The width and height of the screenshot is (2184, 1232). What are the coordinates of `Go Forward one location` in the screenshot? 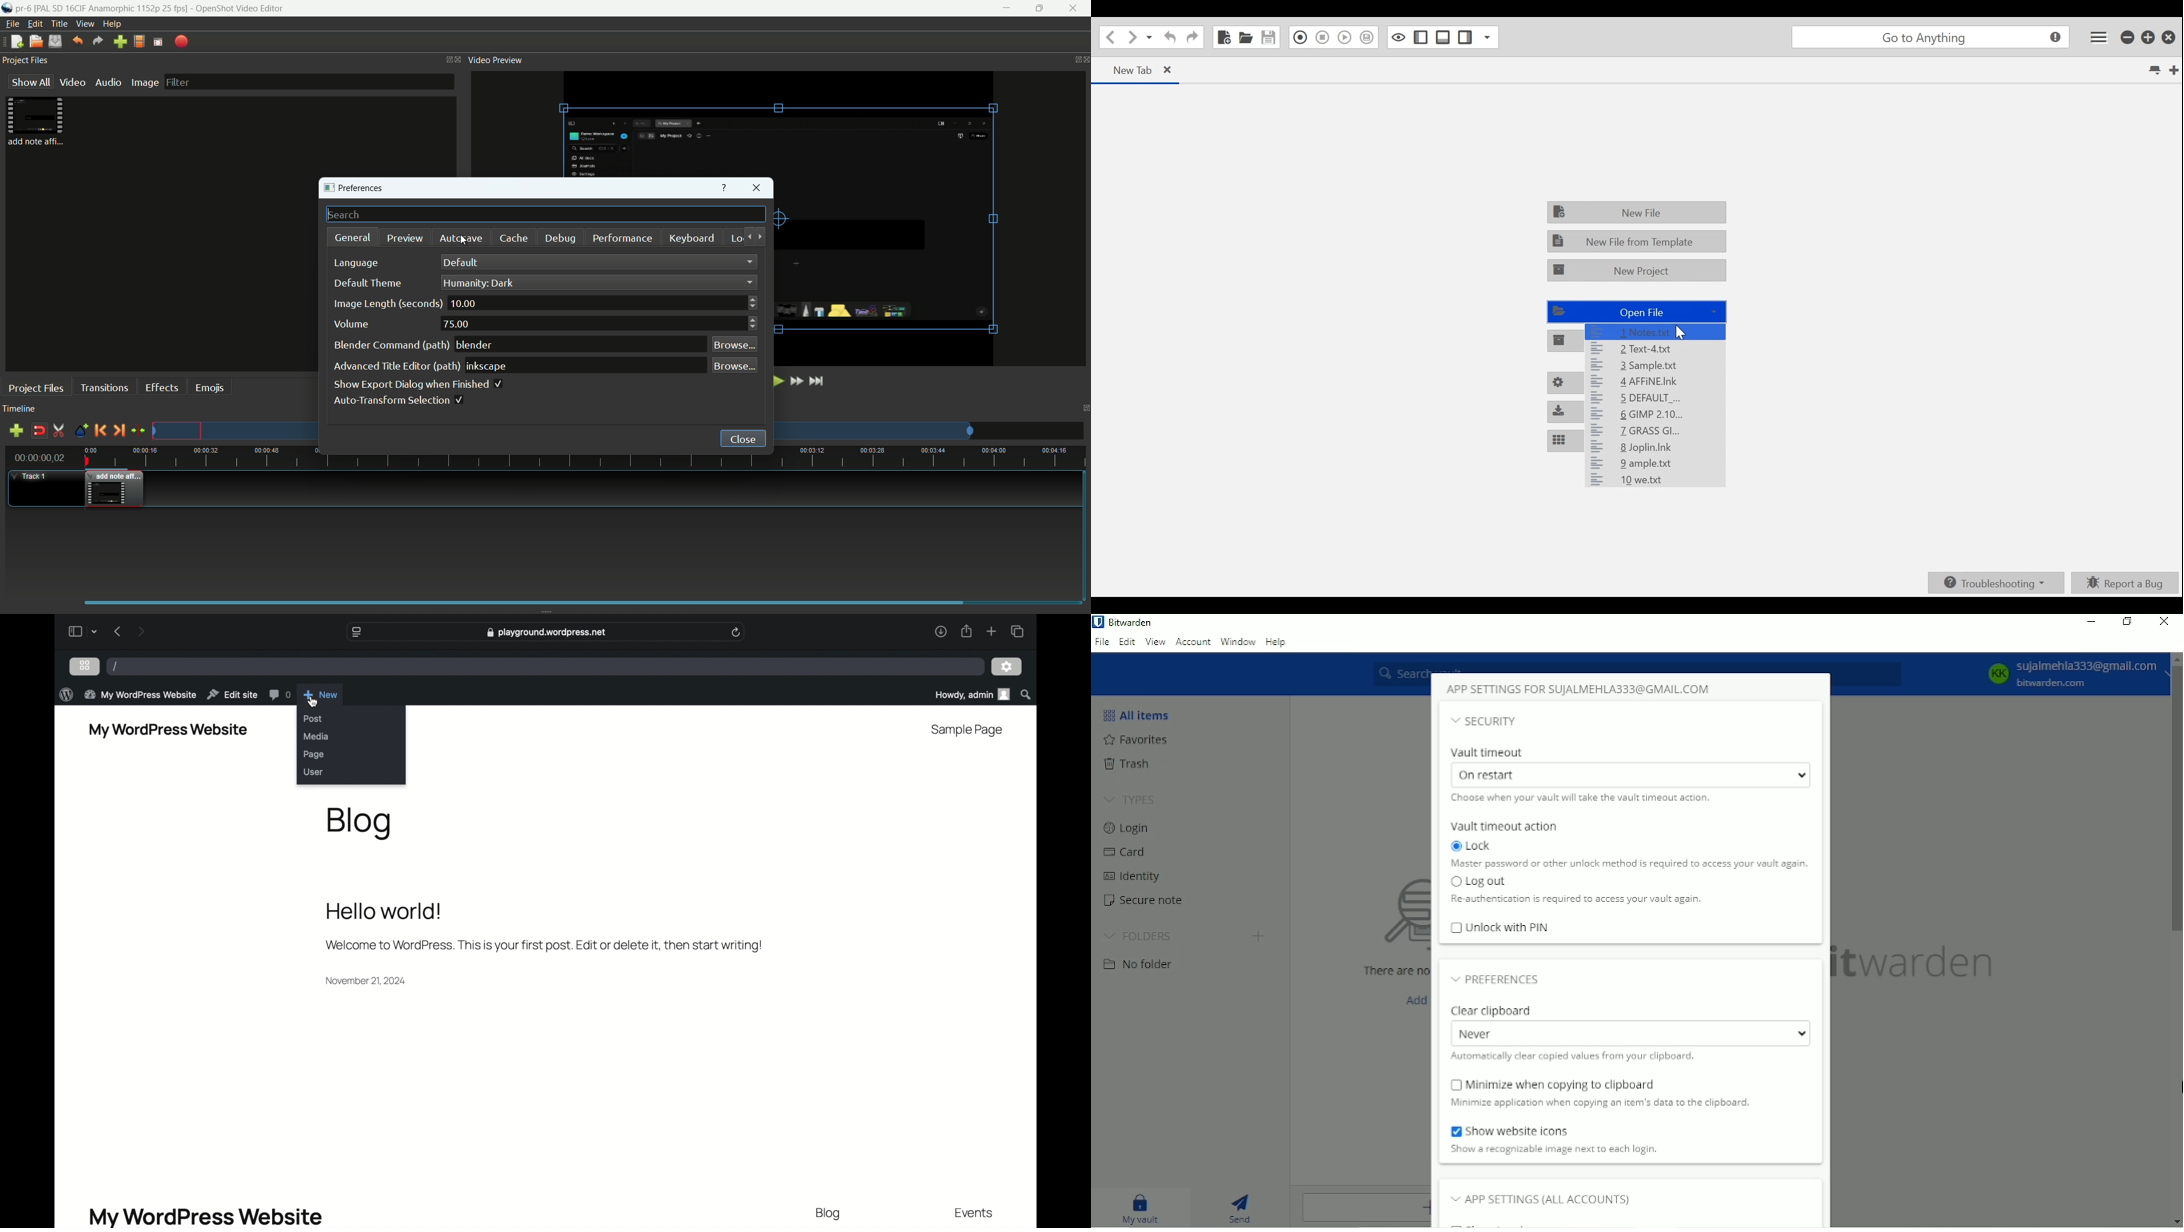 It's located at (1131, 37).